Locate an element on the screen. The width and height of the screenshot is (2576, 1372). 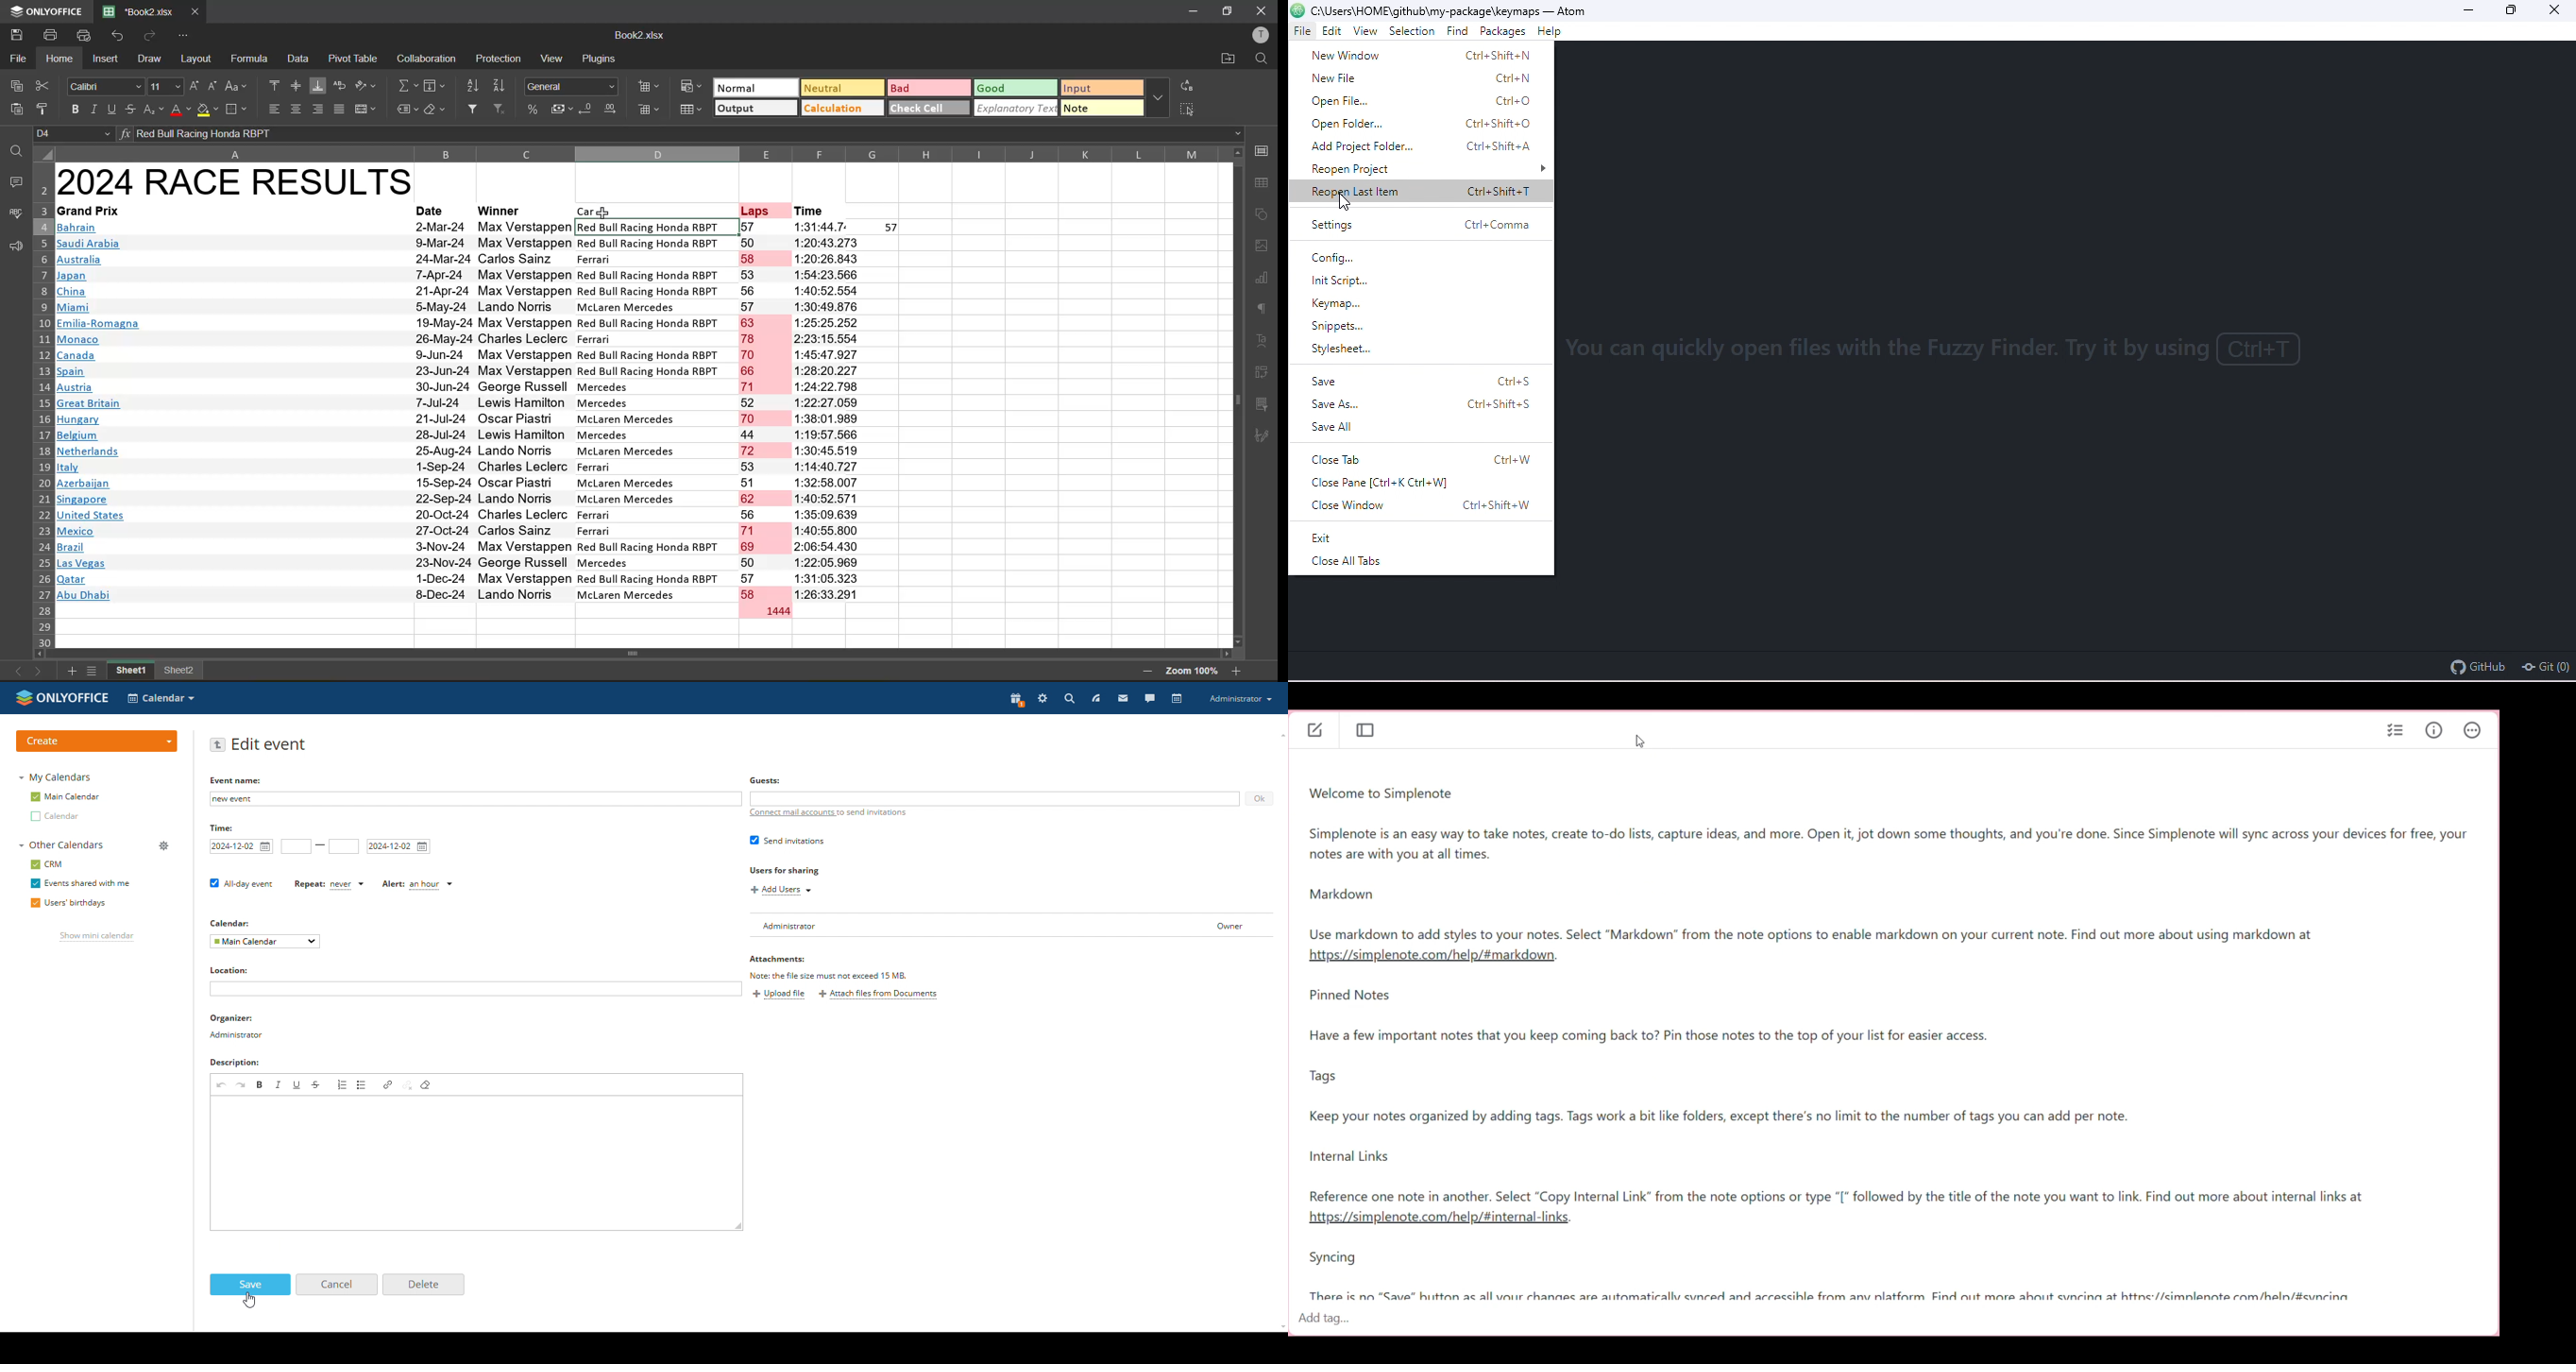
text is located at coordinates (1264, 340).